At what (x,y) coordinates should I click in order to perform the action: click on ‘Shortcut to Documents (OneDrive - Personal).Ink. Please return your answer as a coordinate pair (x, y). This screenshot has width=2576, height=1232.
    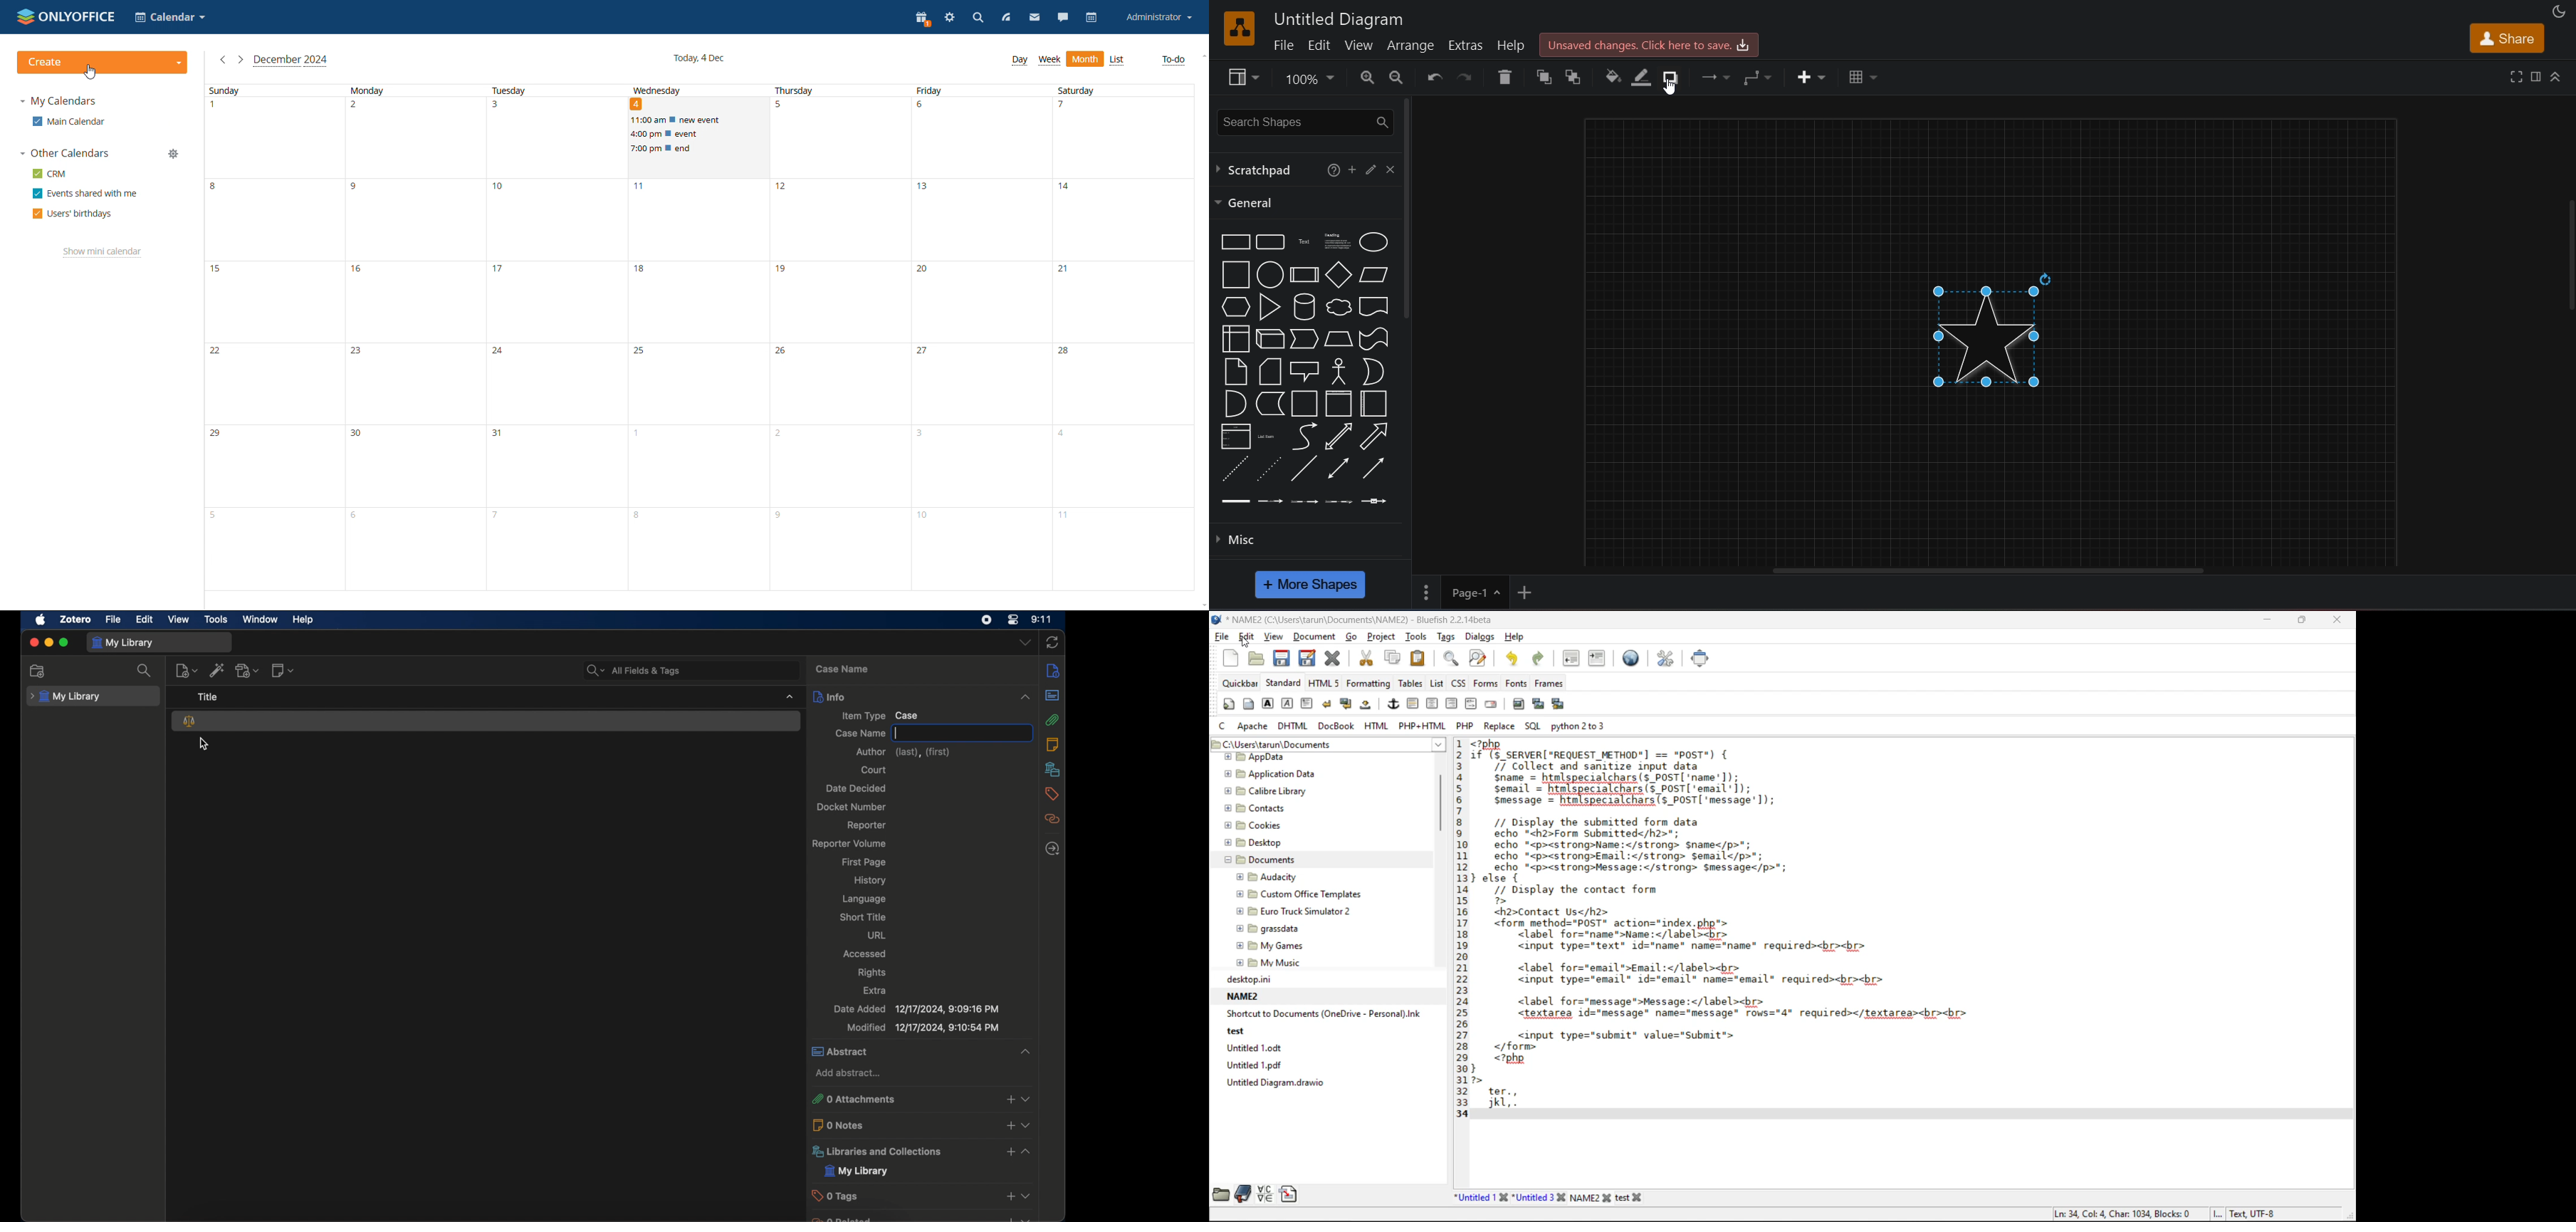
    Looking at the image, I should click on (1319, 1013).